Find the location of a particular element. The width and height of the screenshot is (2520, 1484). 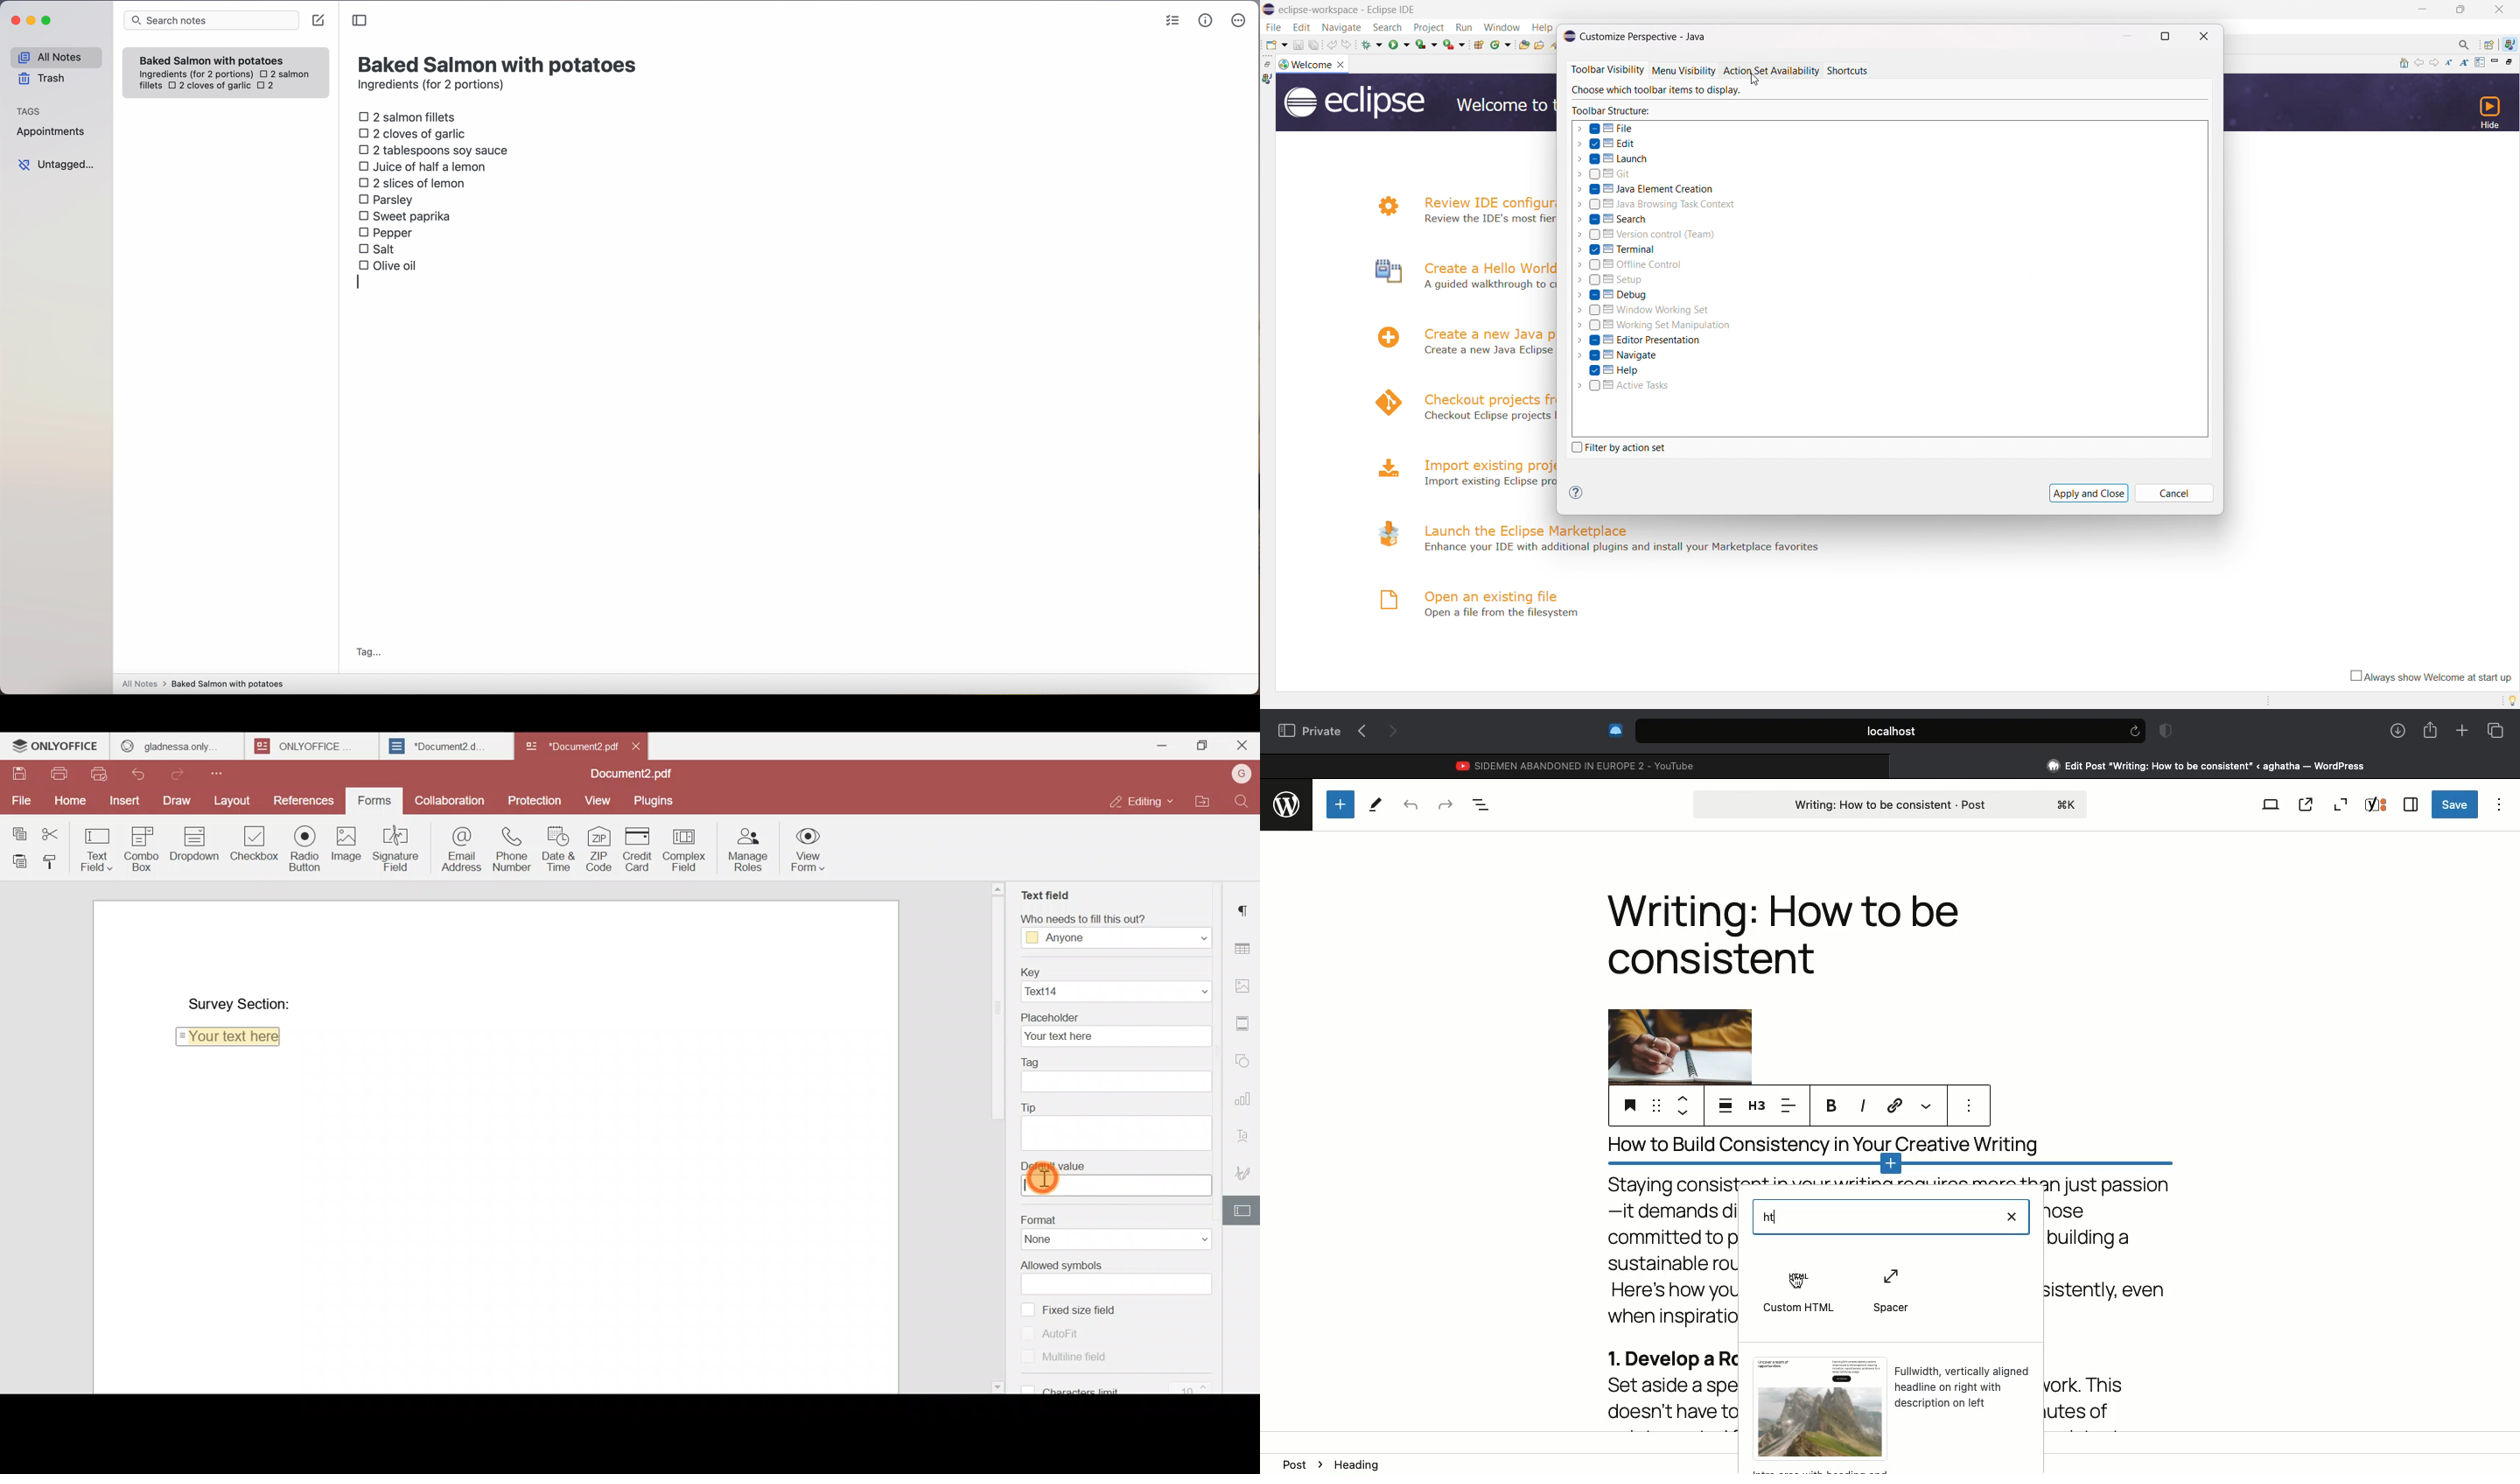

Image is located at coordinates (1679, 1042).